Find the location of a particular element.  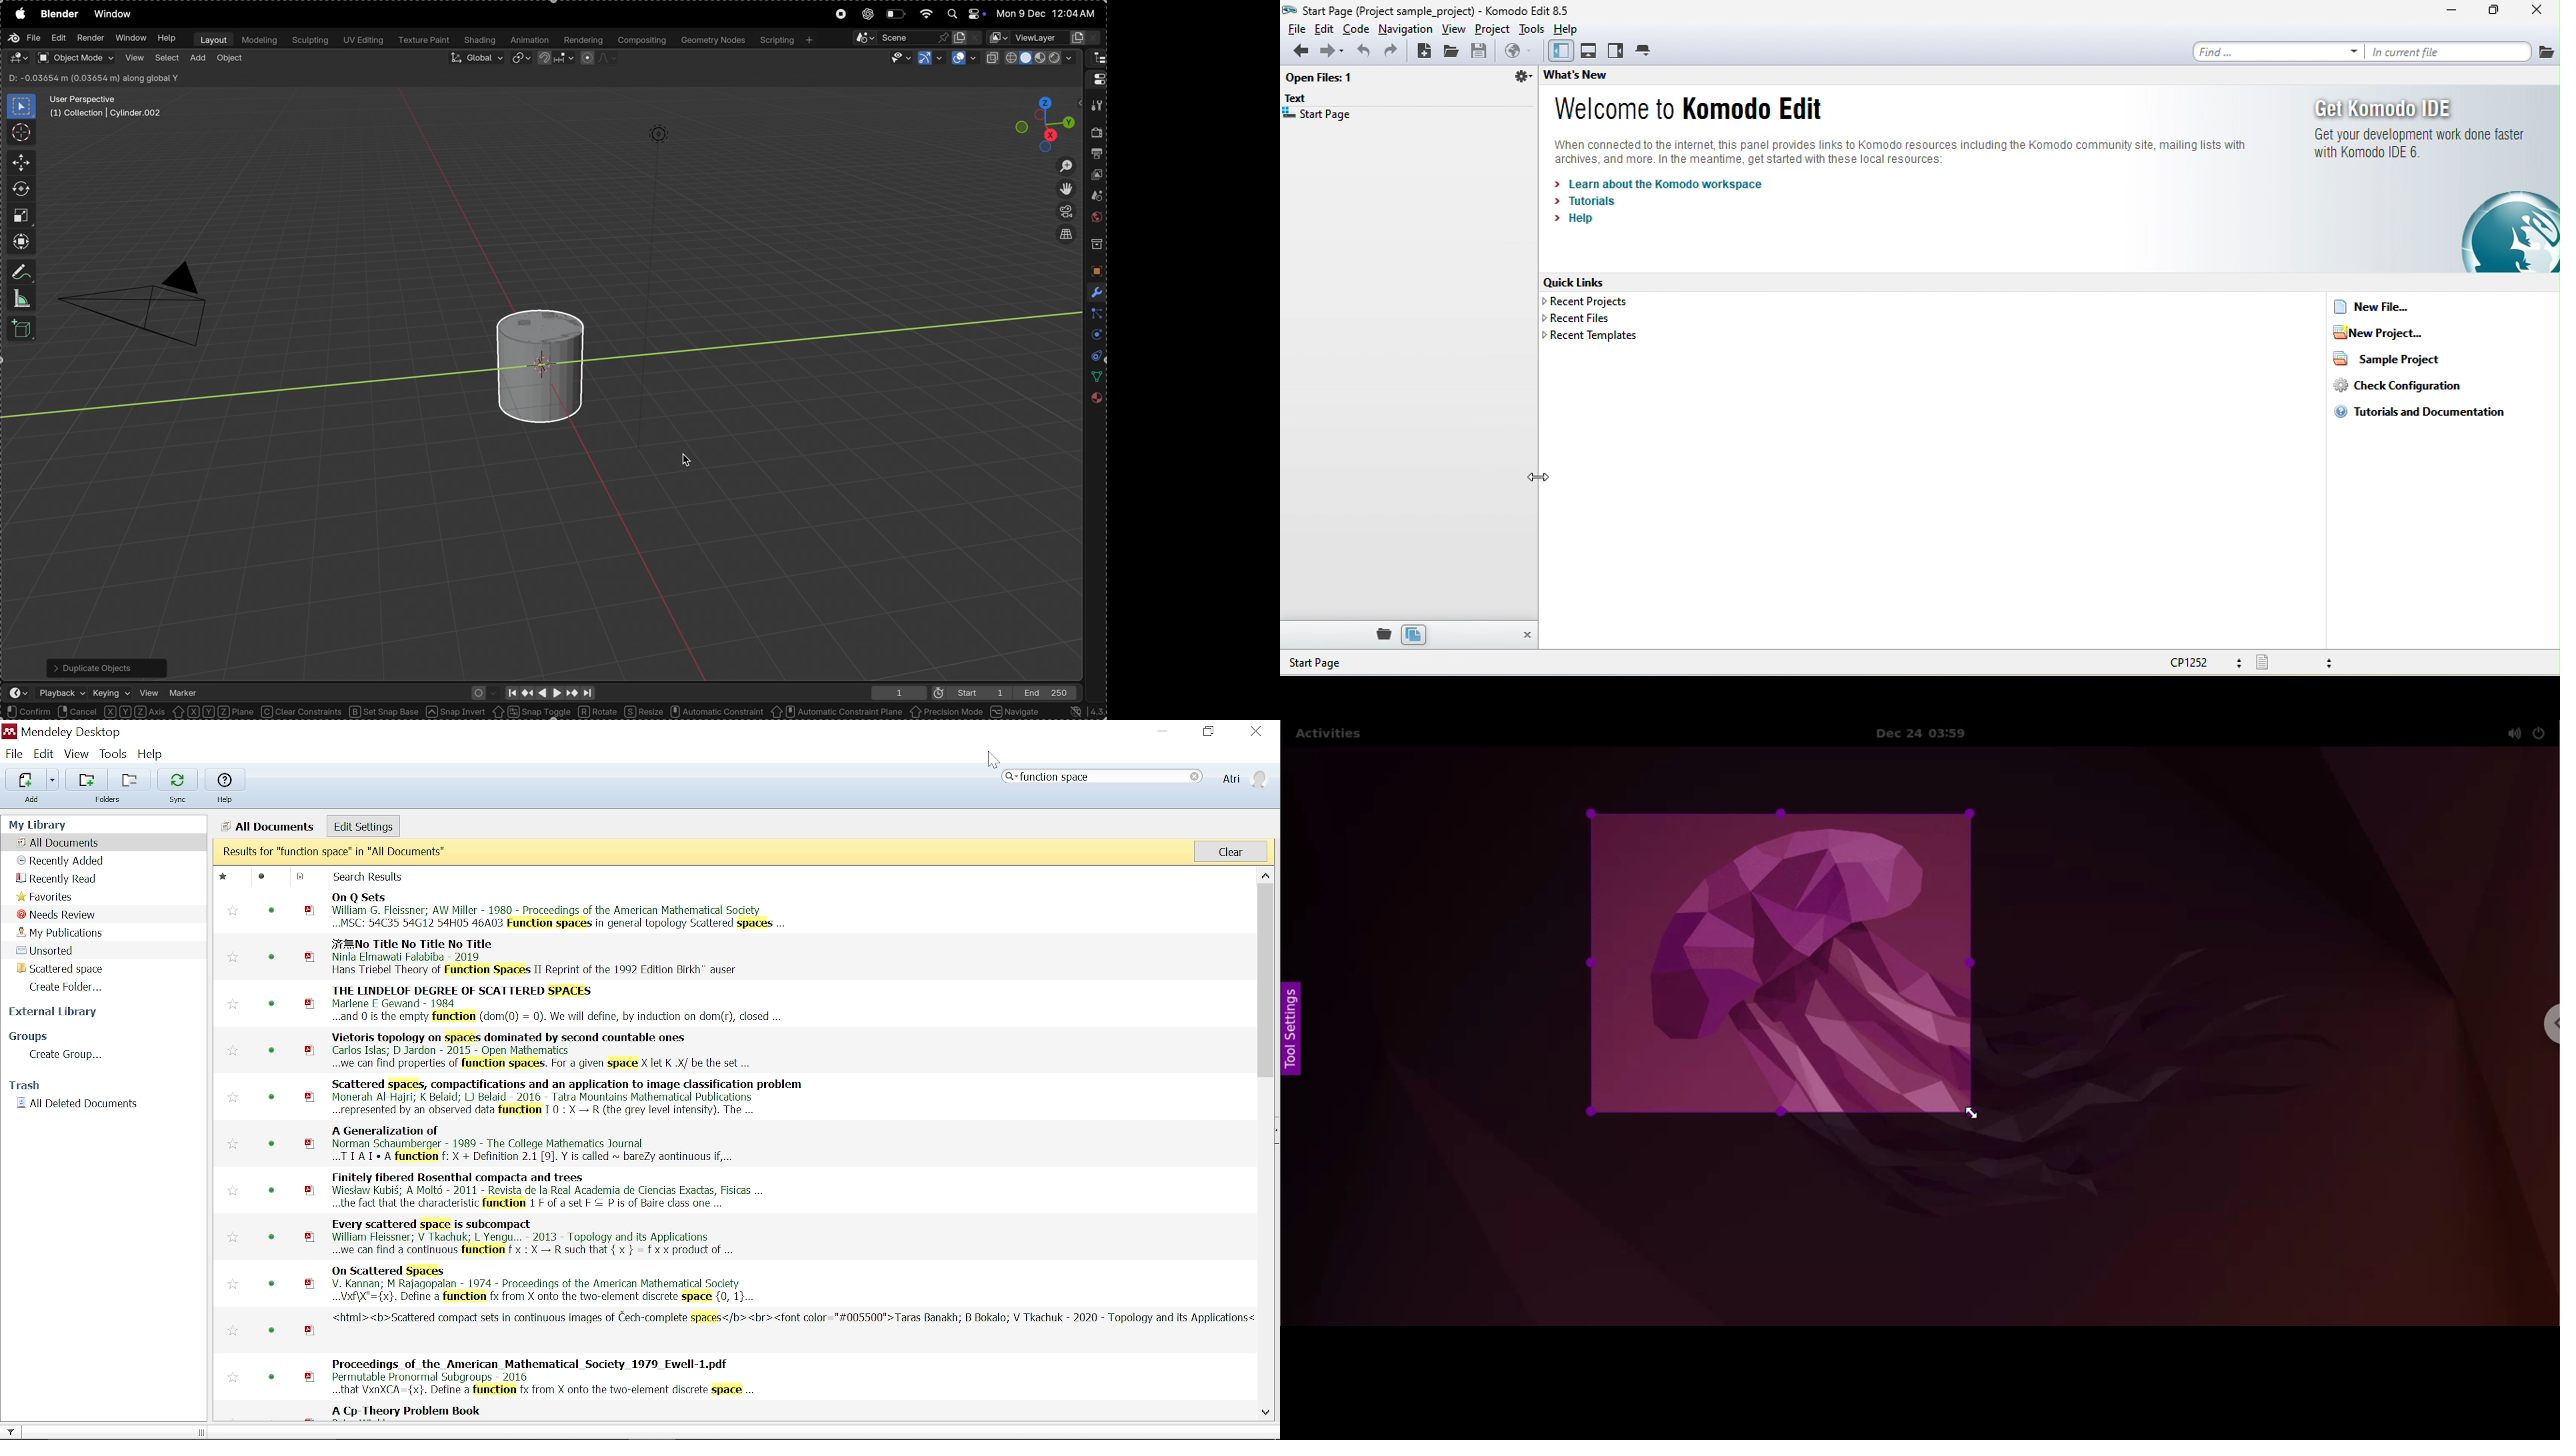

“<html> <b>Scattered compact sets in continuous images of Cech-complete spaces </b> <br> <font color *#005500"> Taras Banakh; B Bokalo; V Tkachuk - 2020 - Topology and its Applications< is located at coordinates (758, 1331).